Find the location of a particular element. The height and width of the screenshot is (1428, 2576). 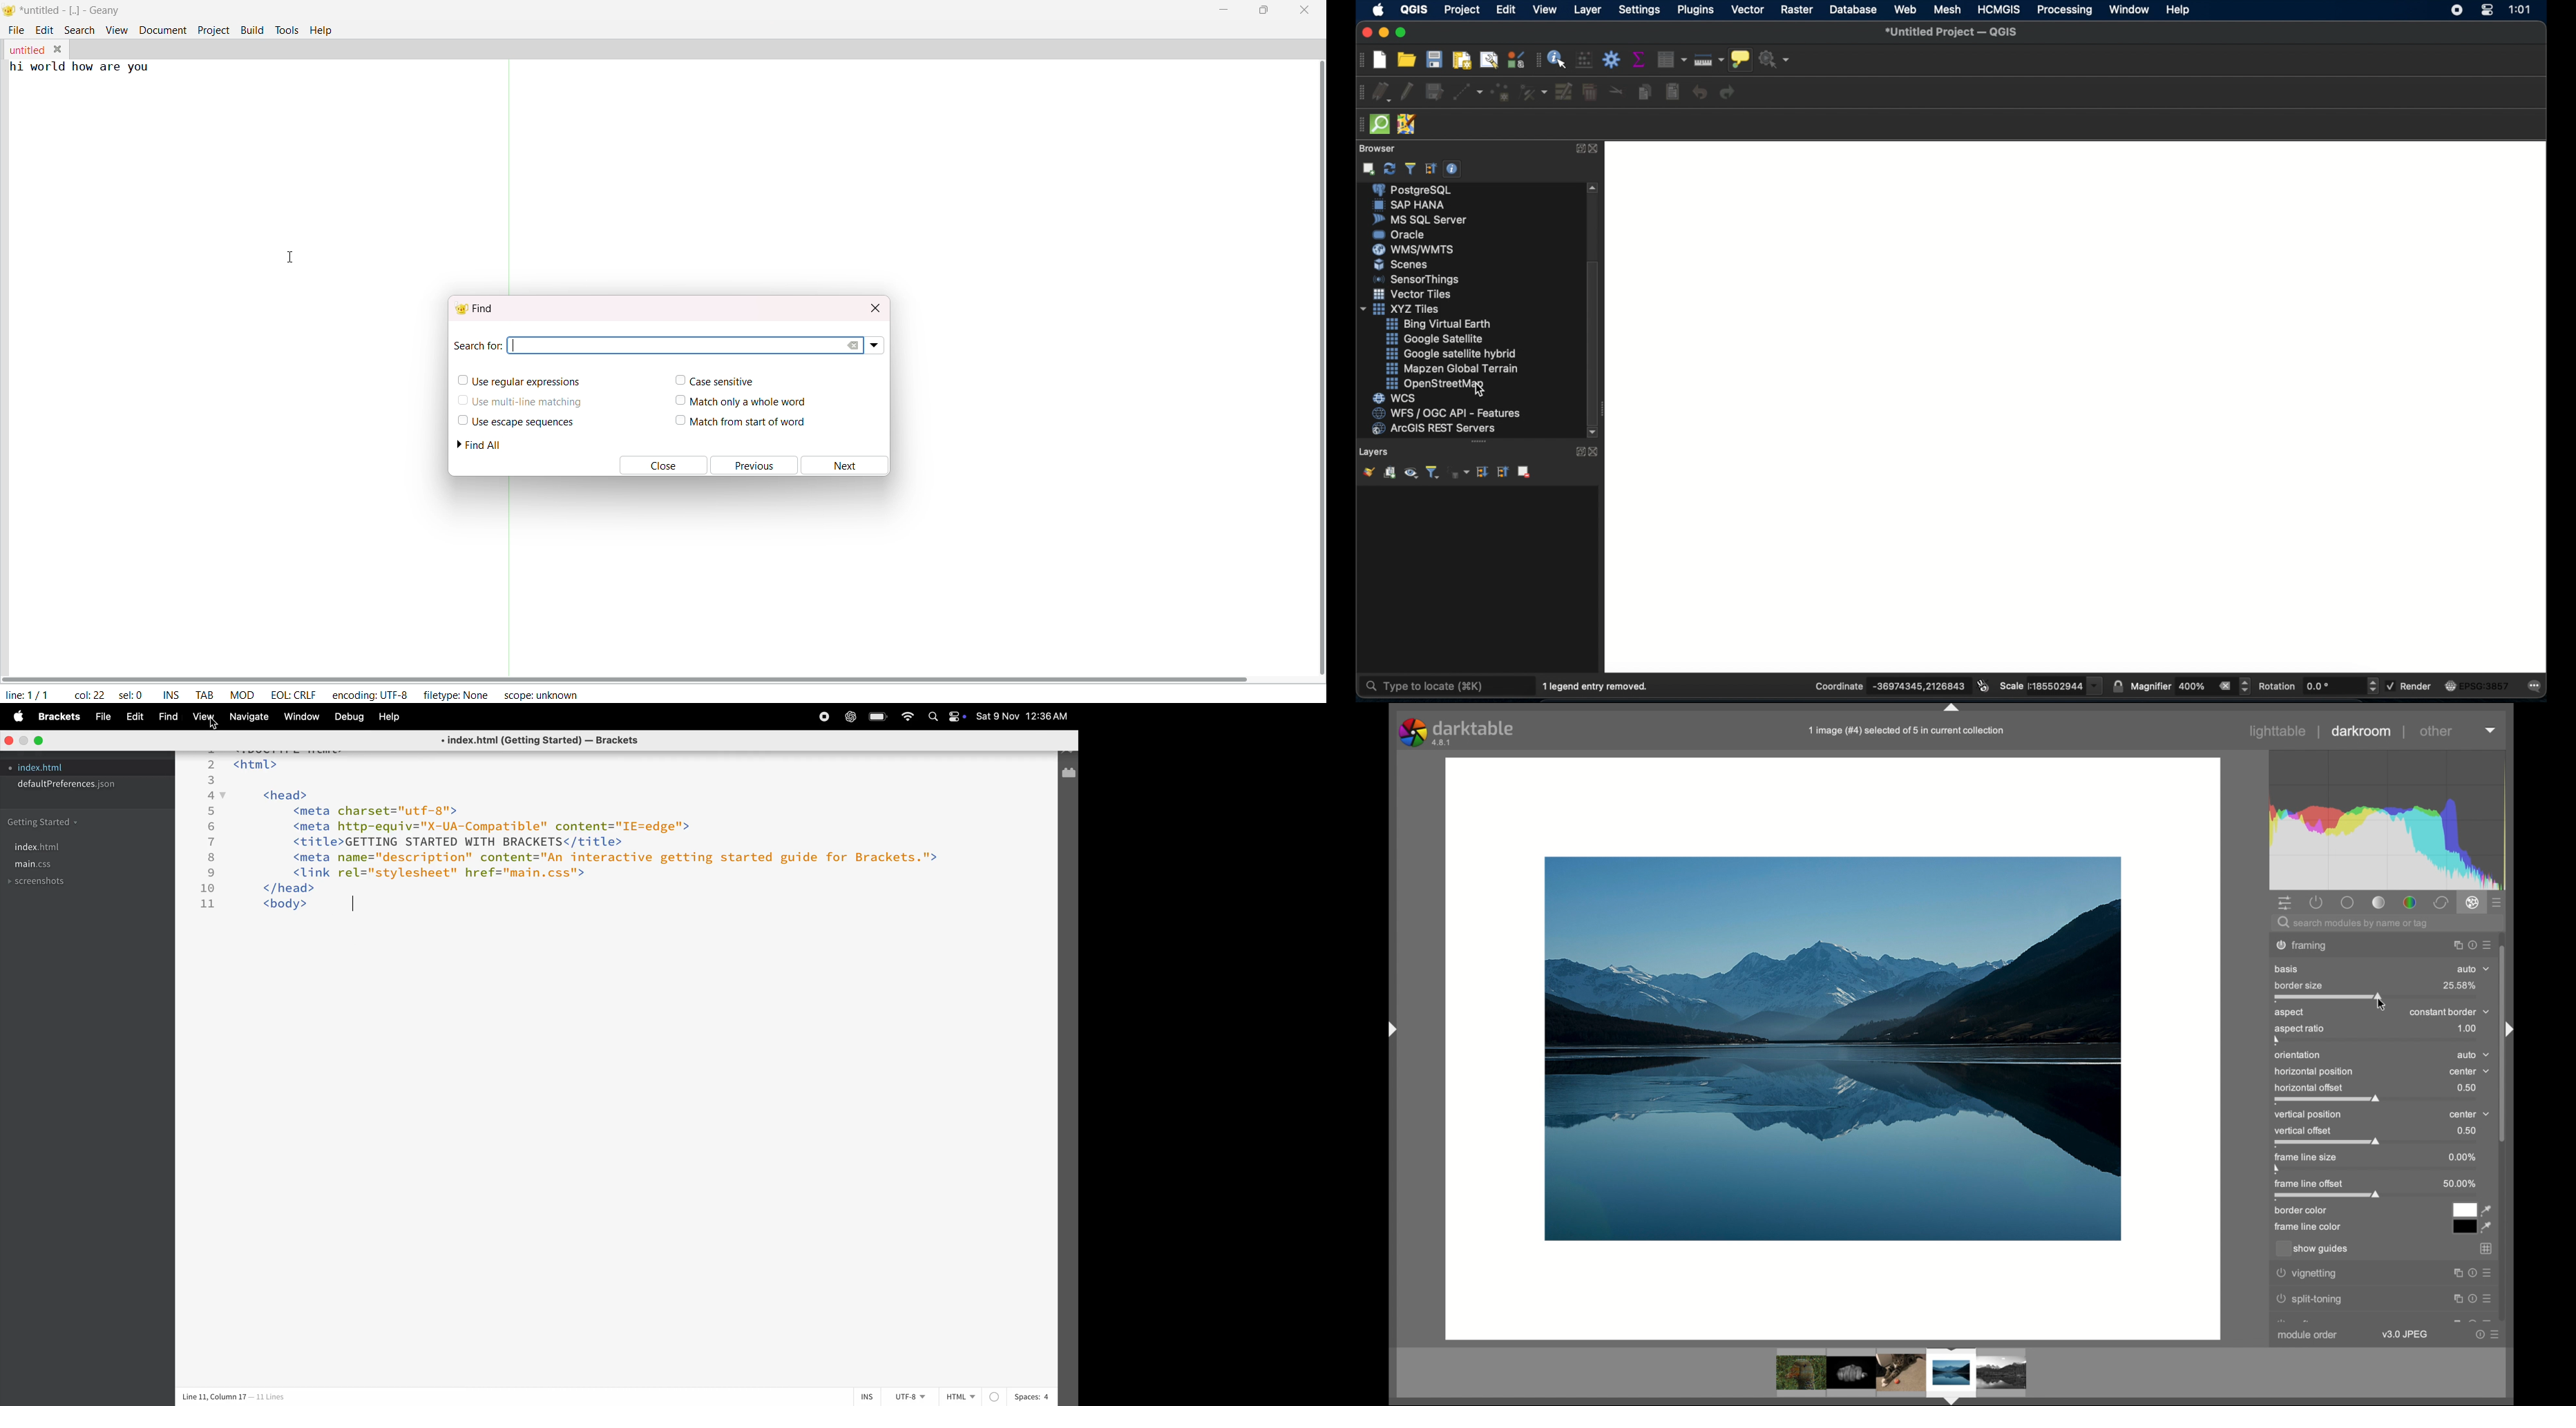

refresh is located at coordinates (1391, 169).